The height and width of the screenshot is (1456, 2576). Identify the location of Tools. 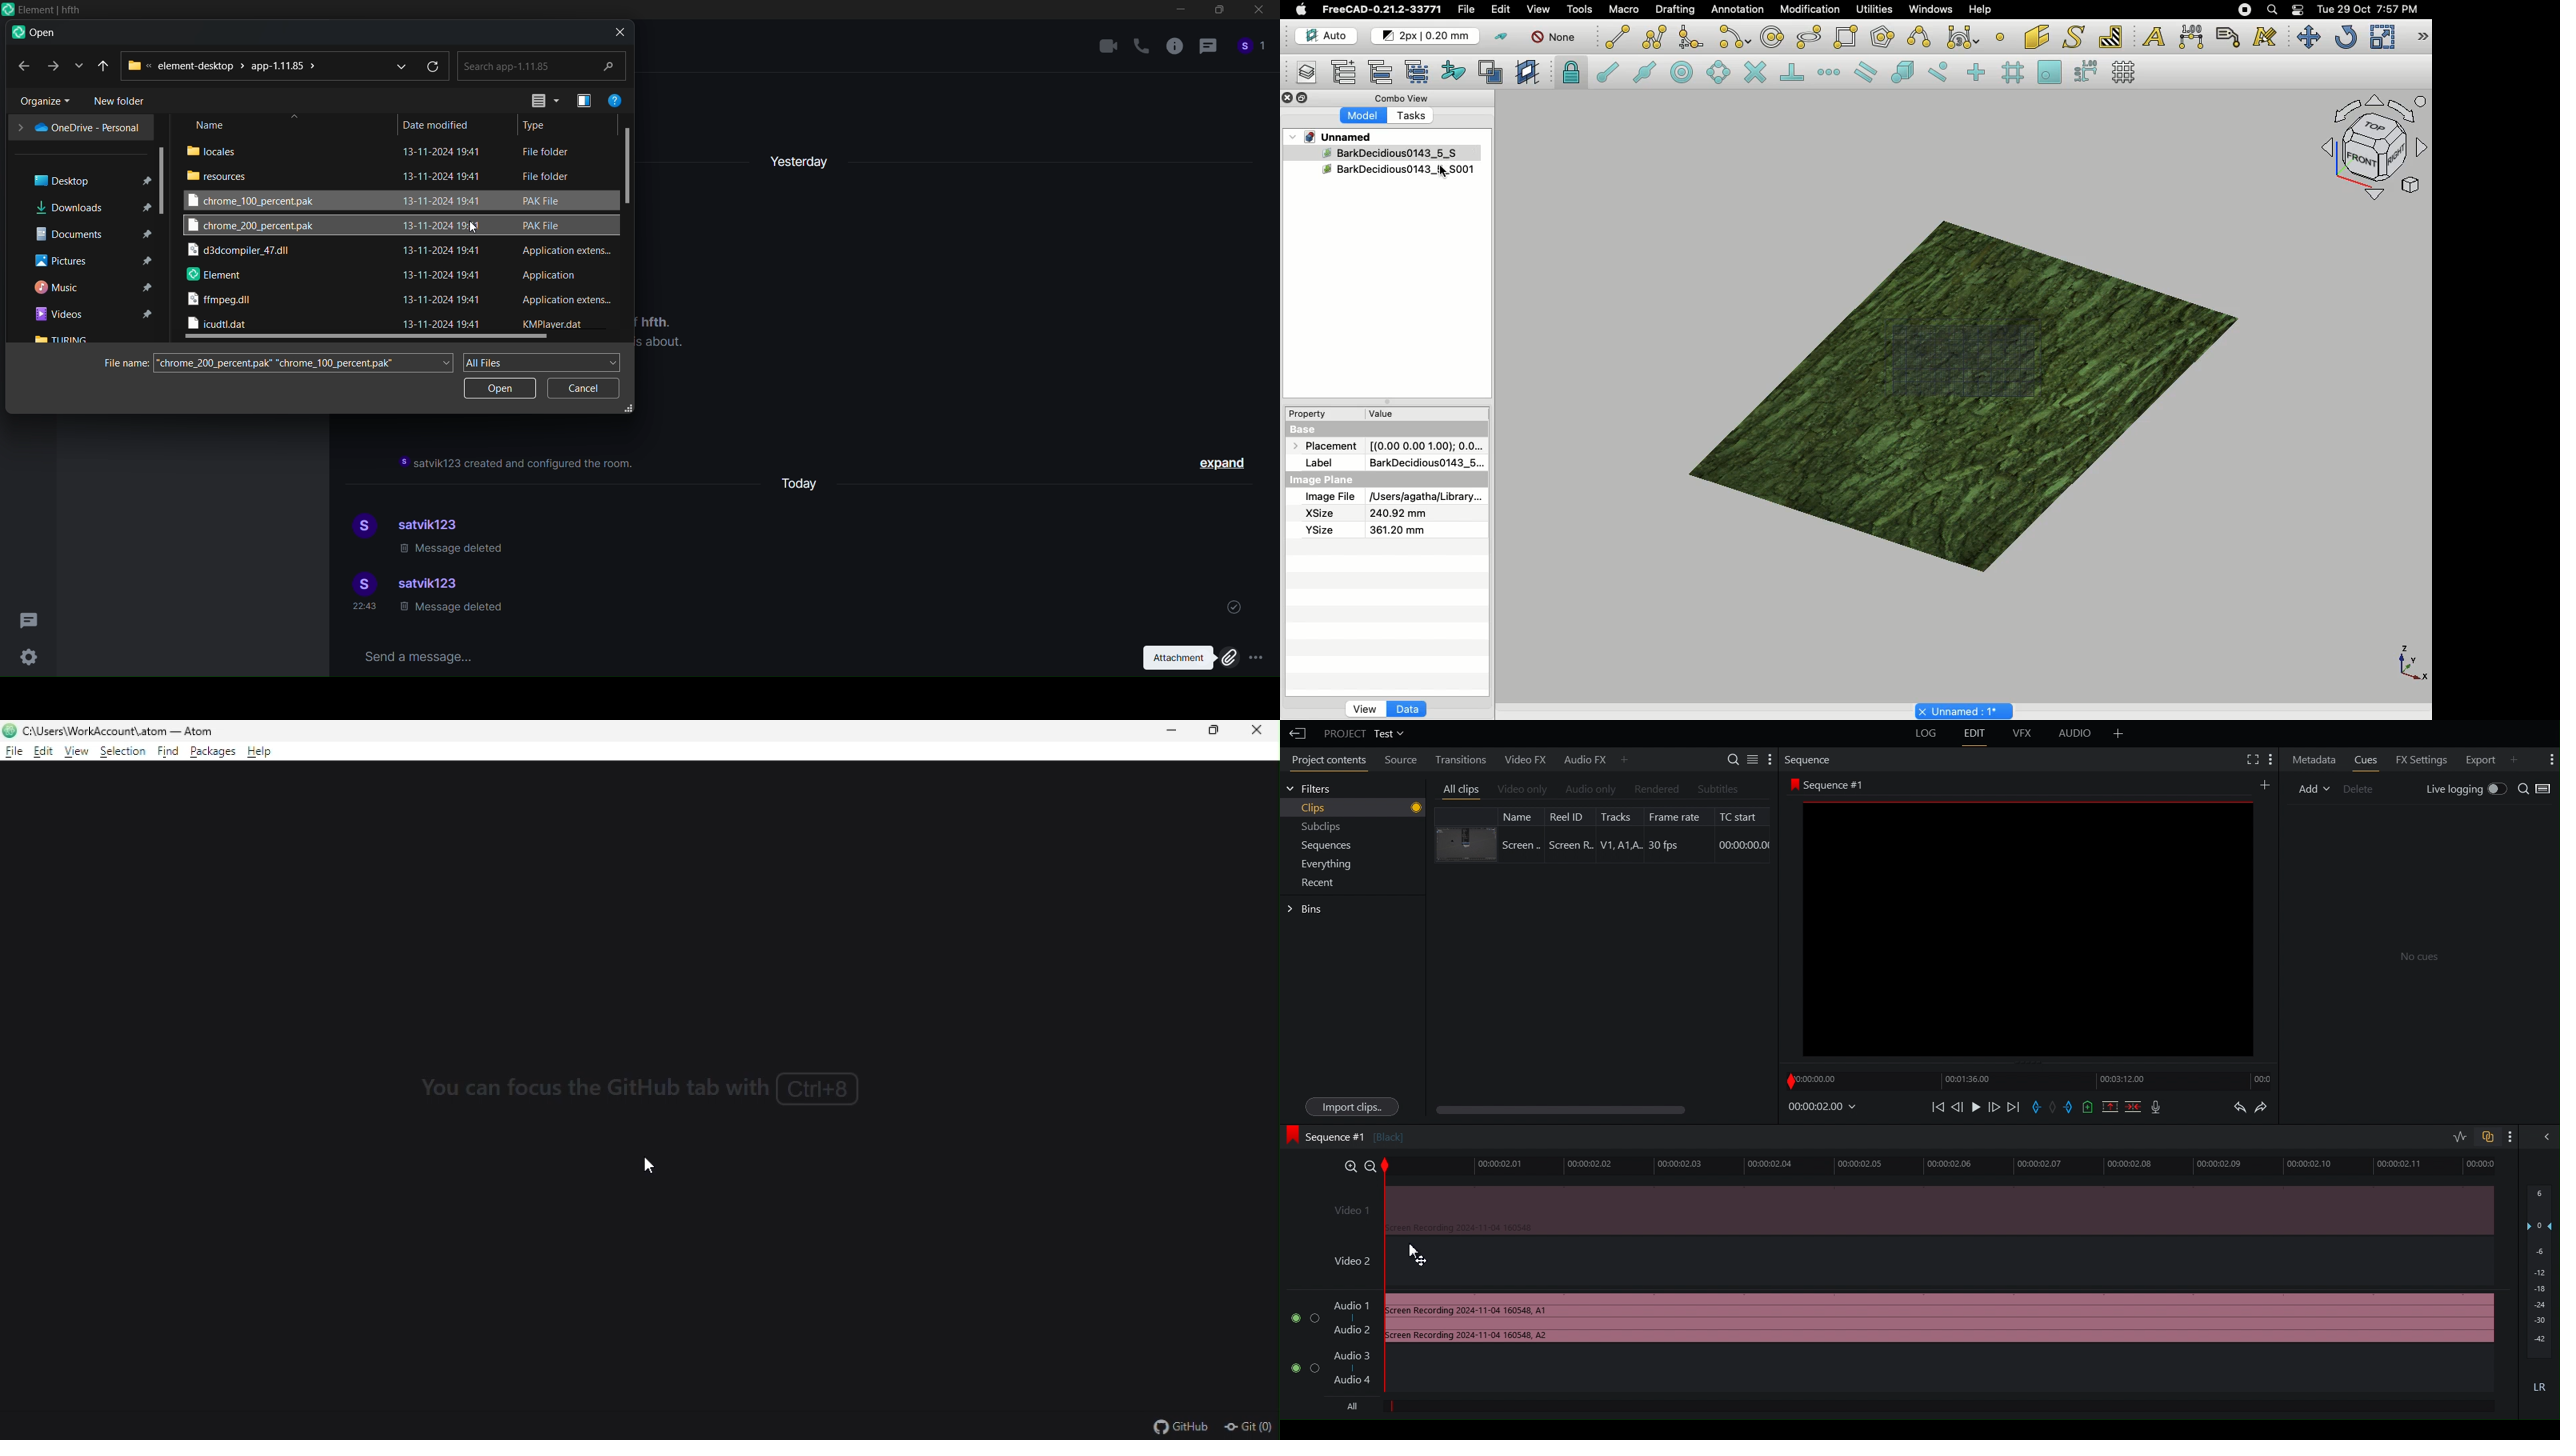
(1579, 10).